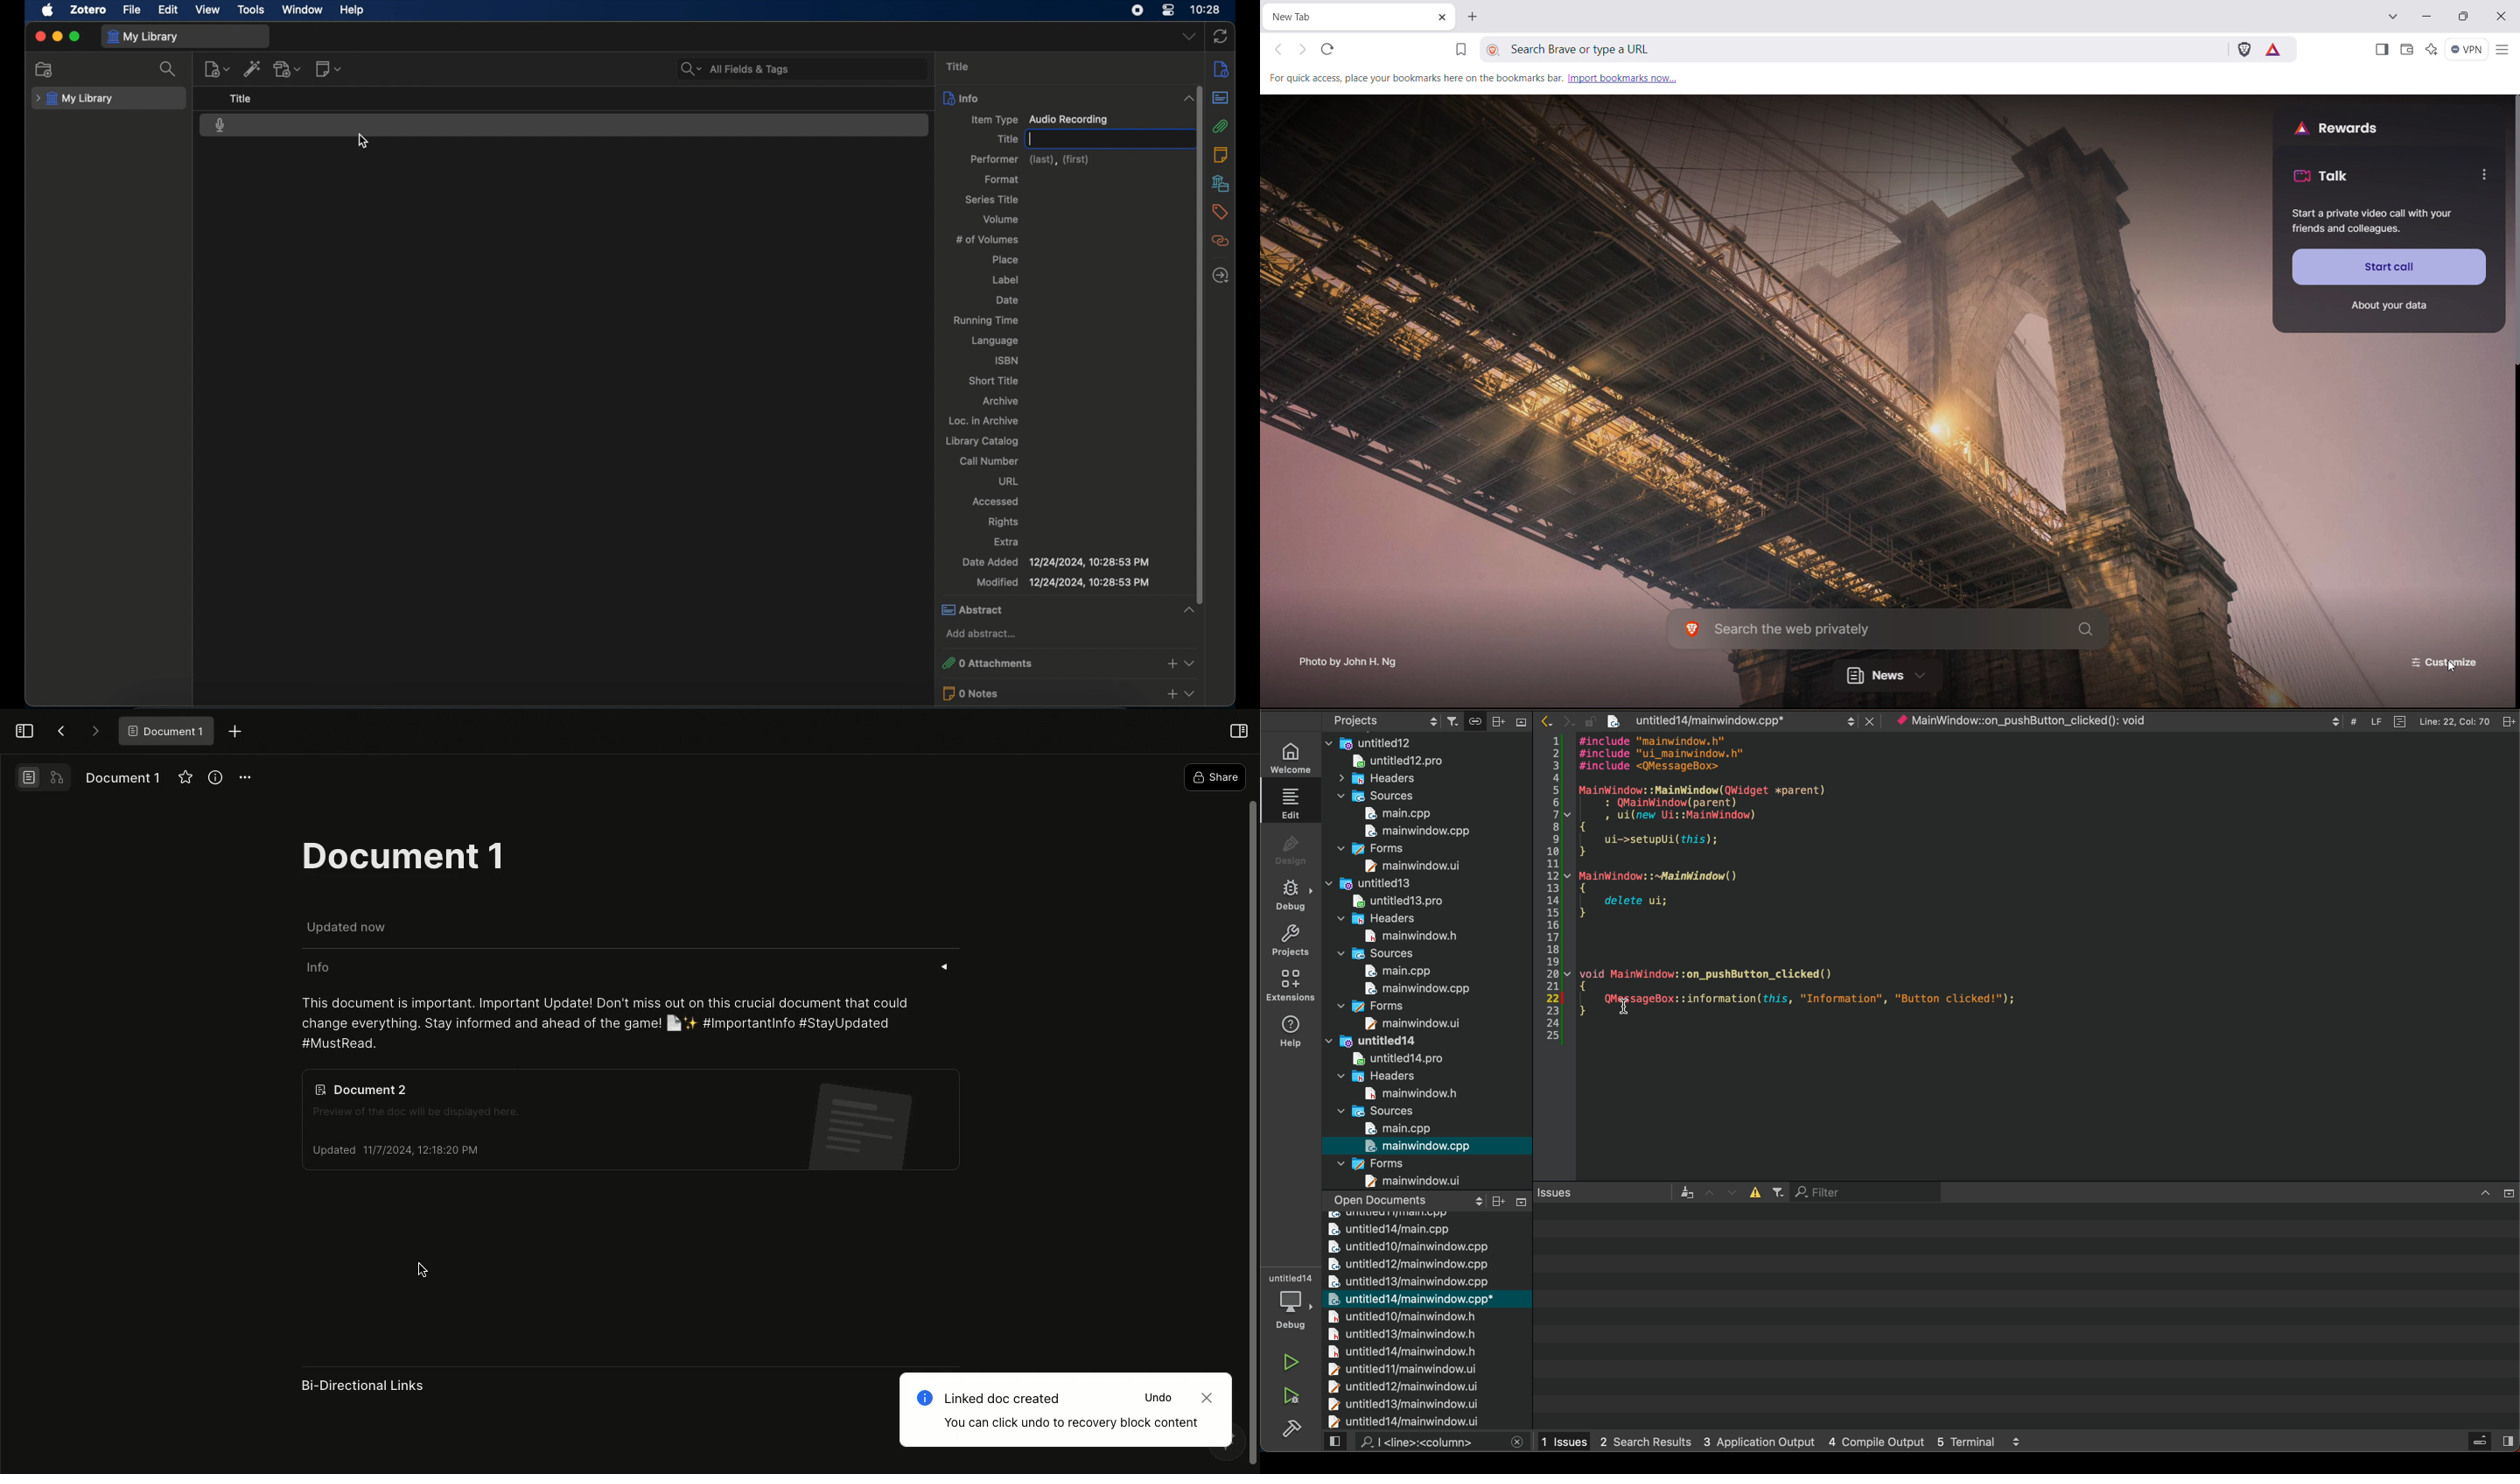  I want to click on click to go back hold to see history , so click(1278, 50).